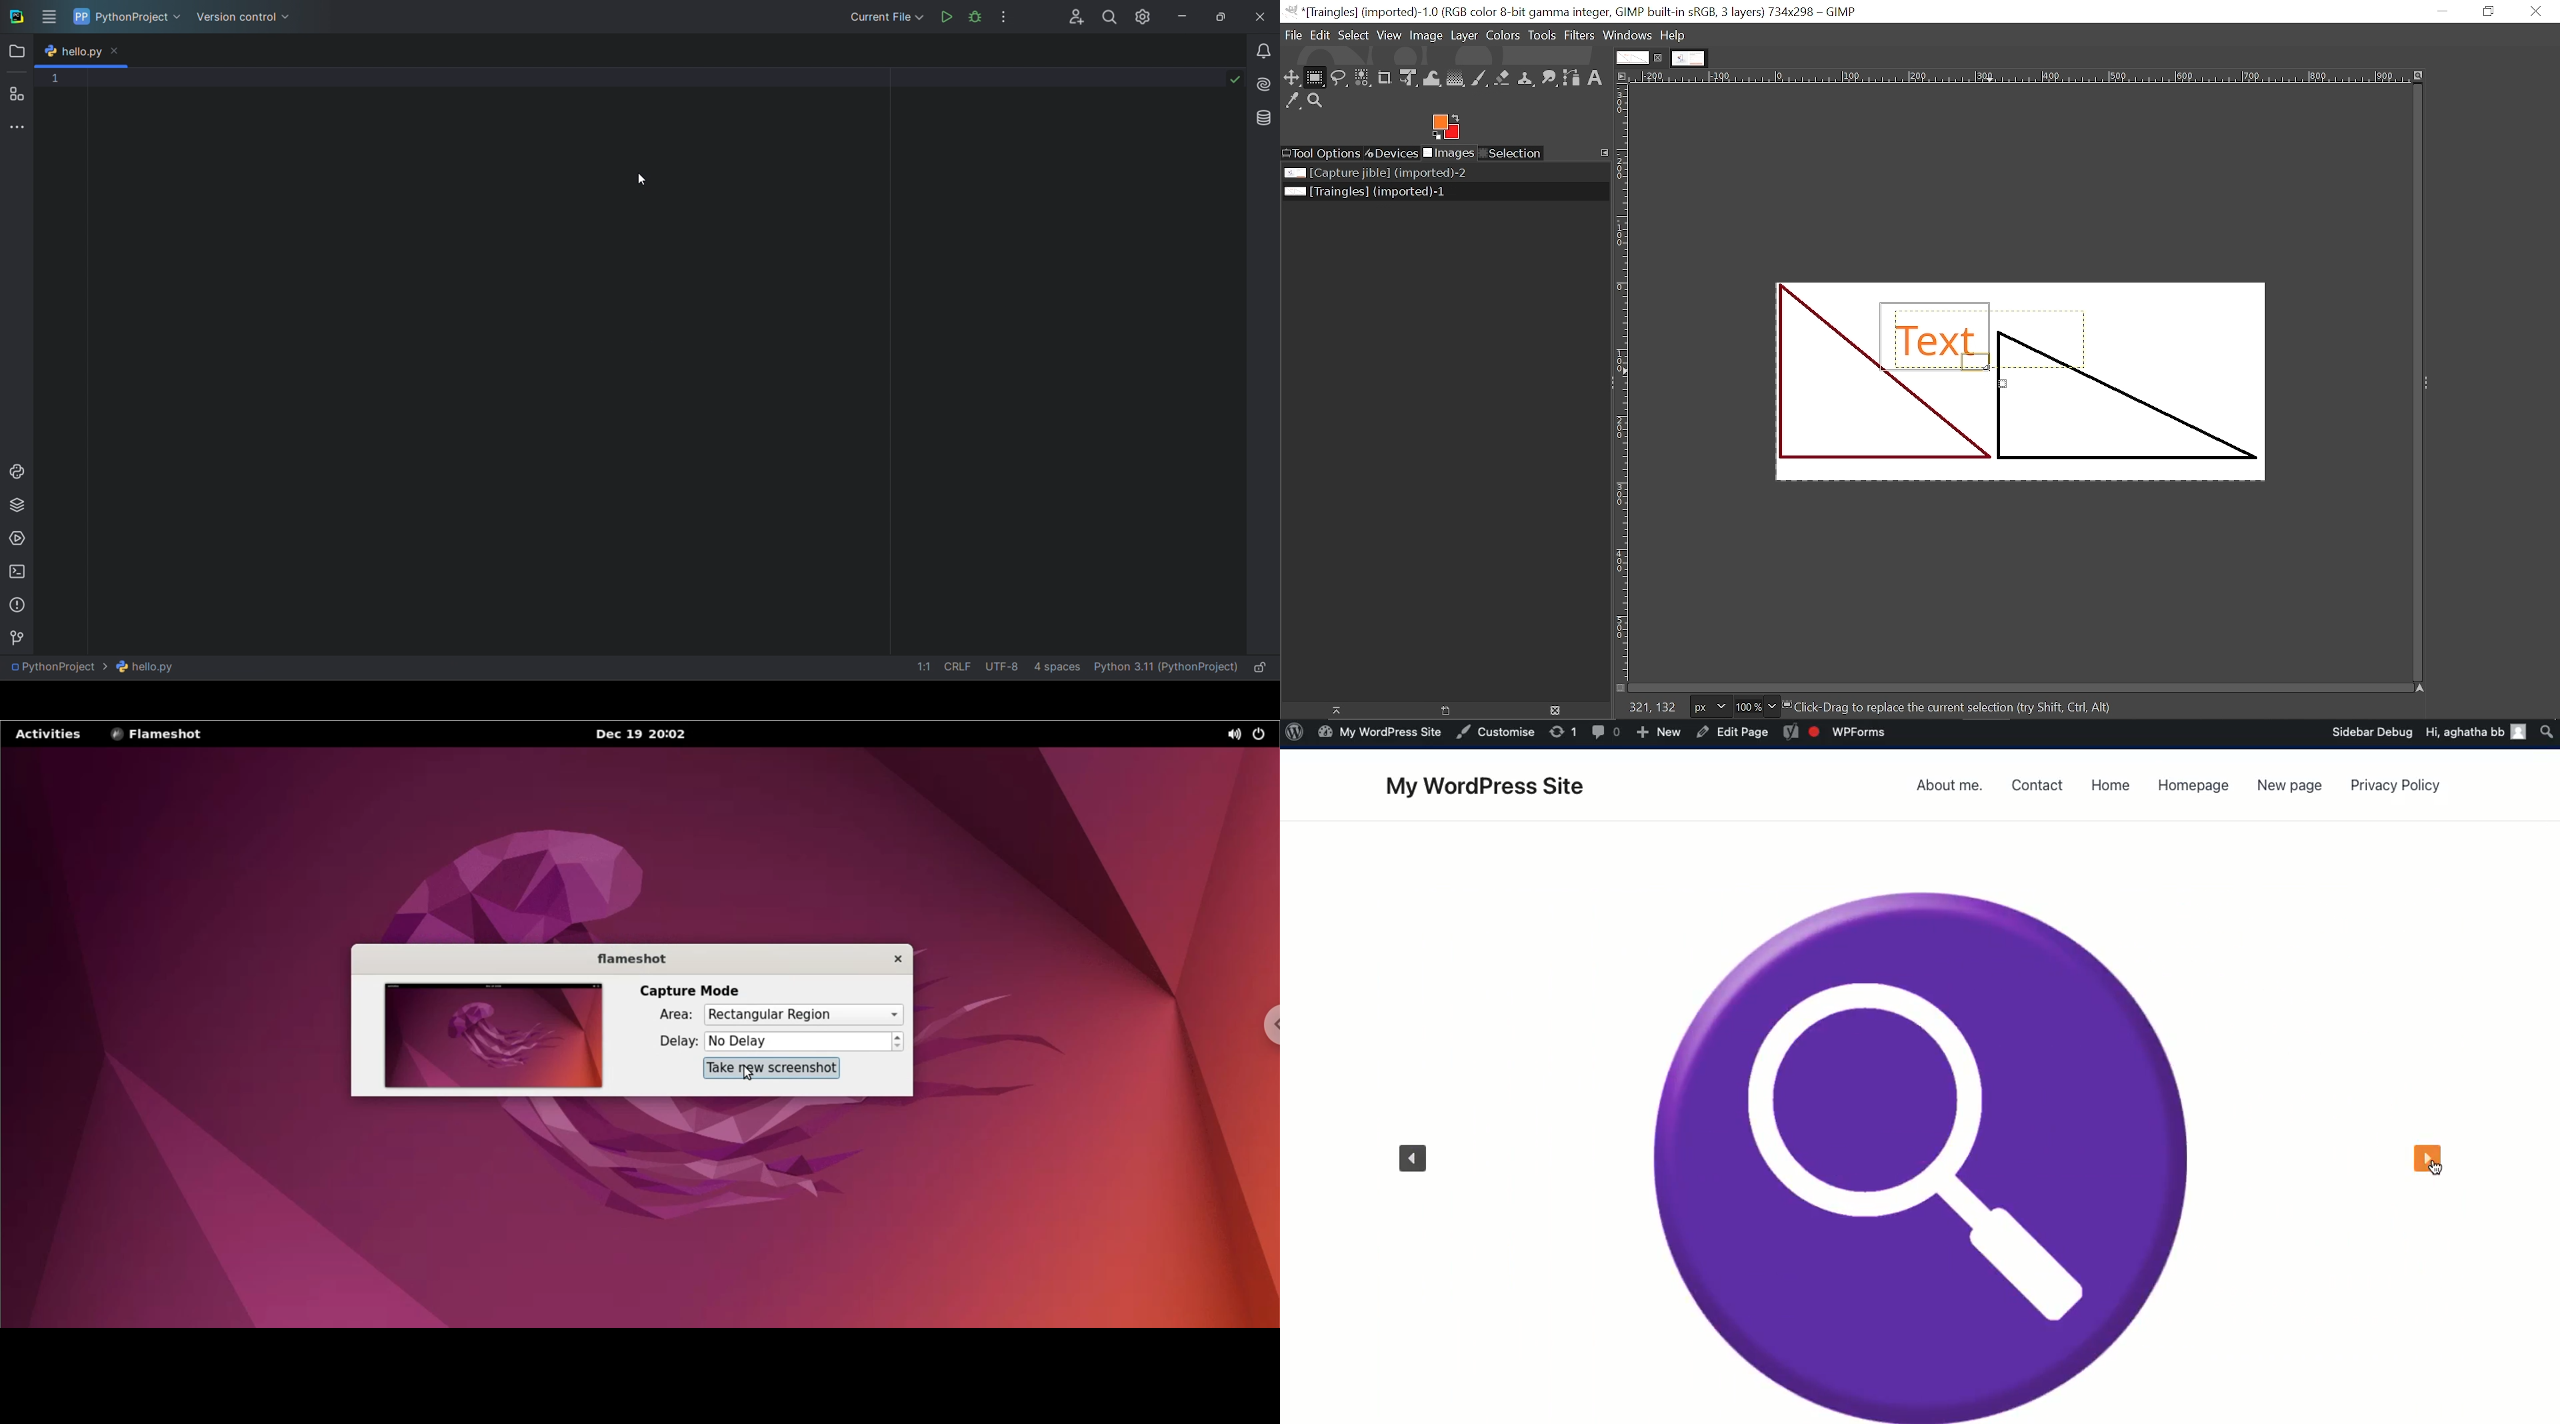  What do you see at coordinates (2395, 787) in the screenshot?
I see `Privacy policy` at bounding box center [2395, 787].